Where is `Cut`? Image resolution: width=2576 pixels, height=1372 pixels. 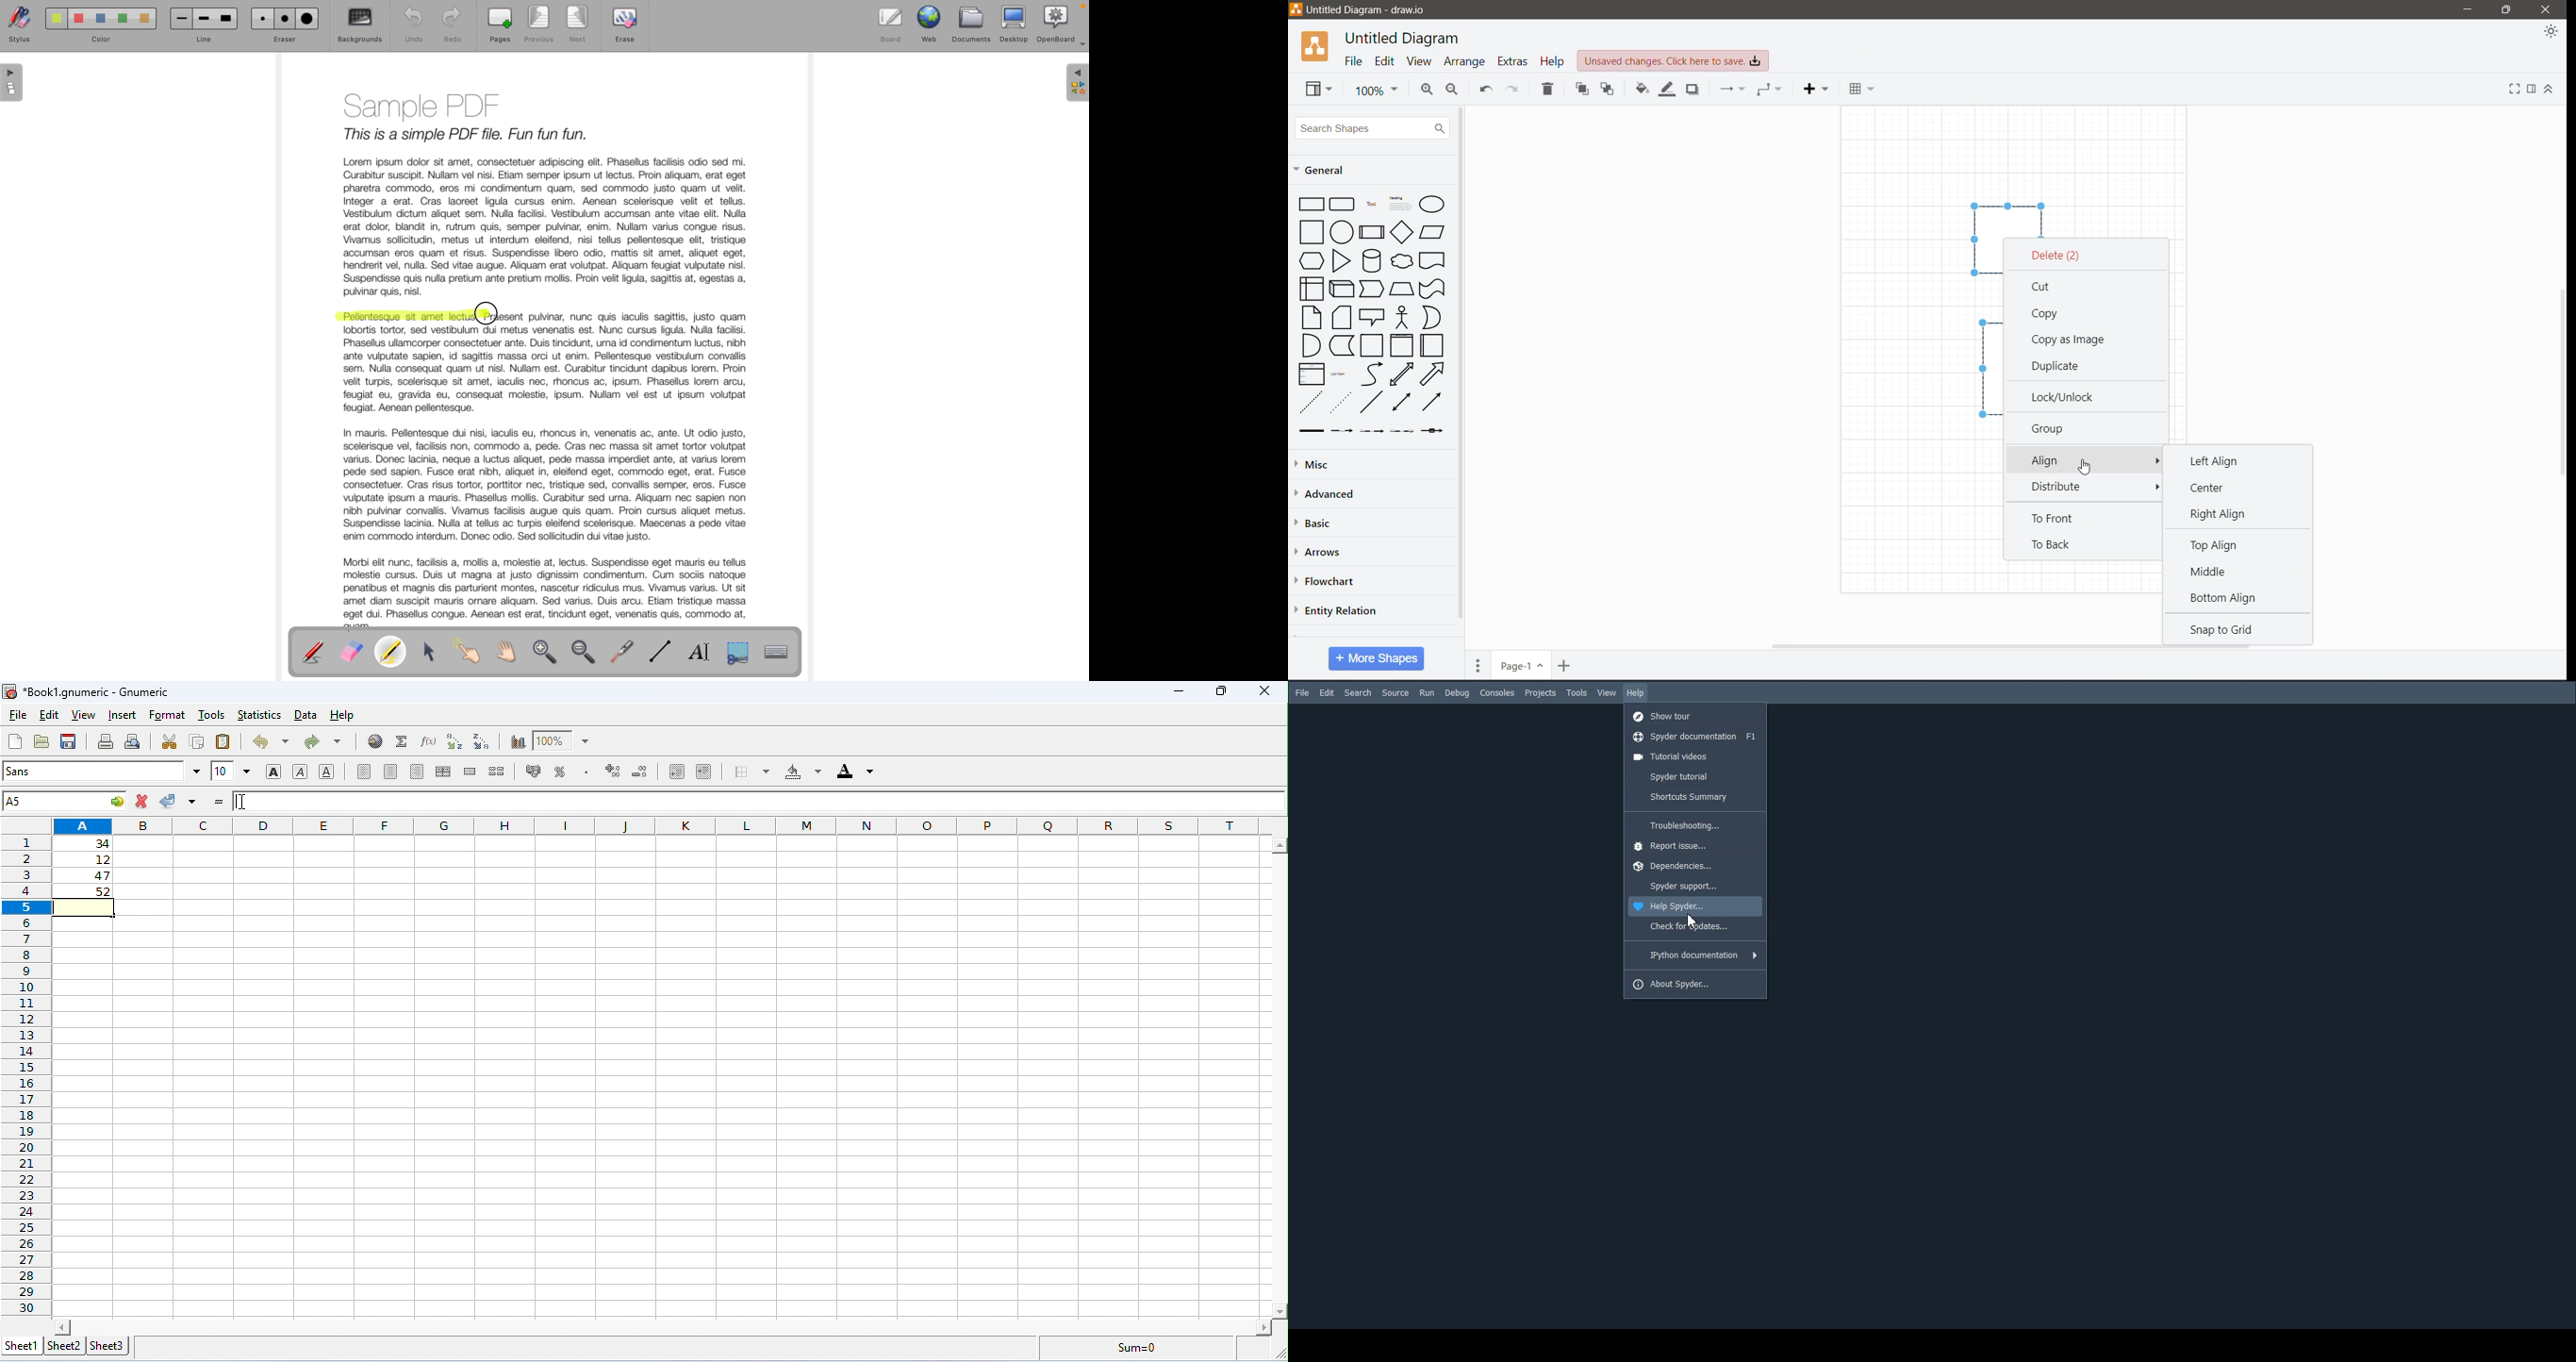 Cut is located at coordinates (2048, 286).